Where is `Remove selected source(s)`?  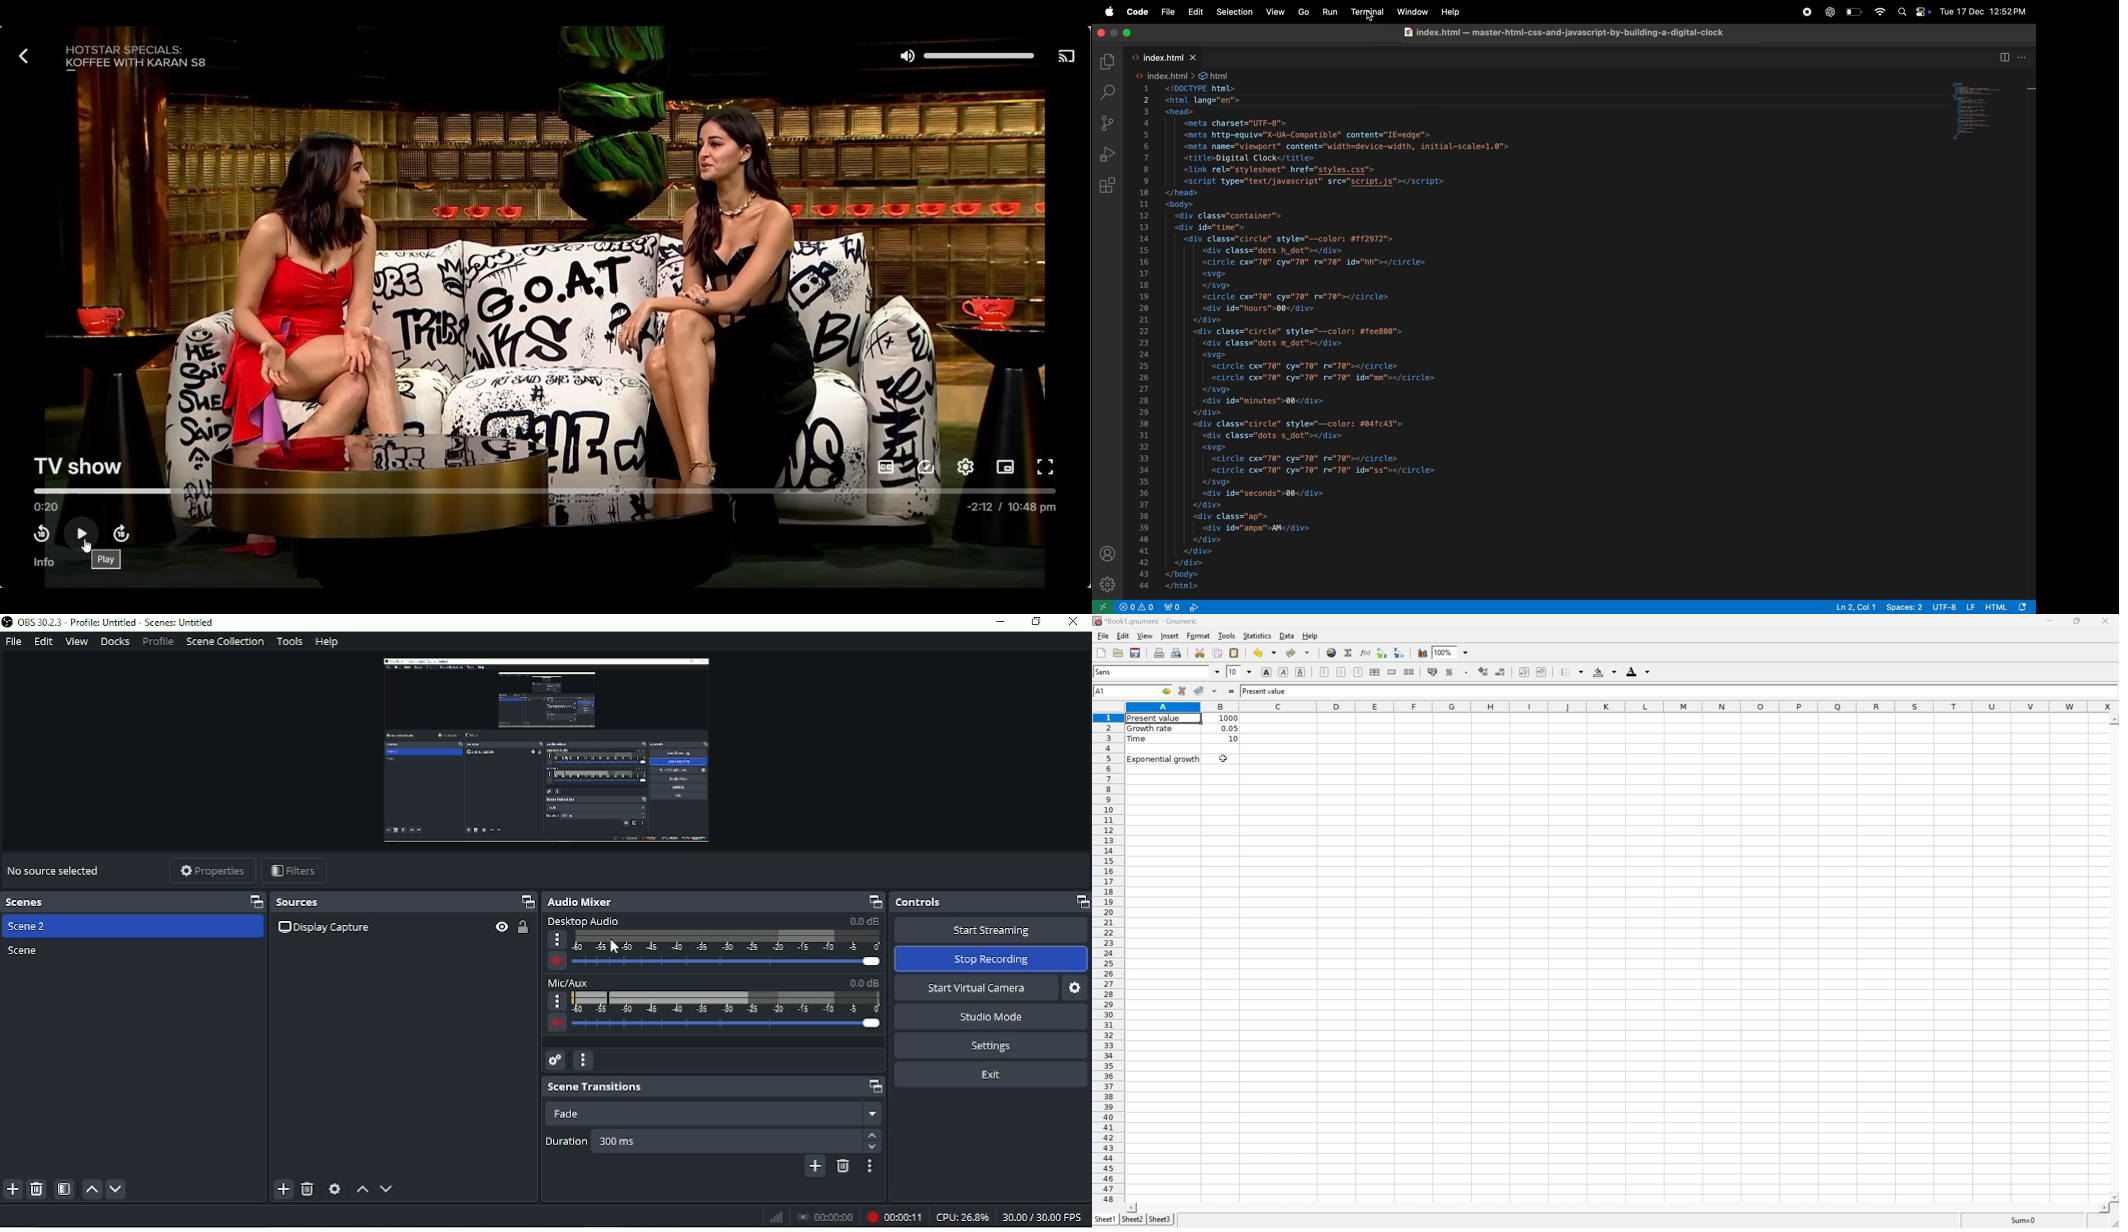 Remove selected source(s) is located at coordinates (308, 1189).